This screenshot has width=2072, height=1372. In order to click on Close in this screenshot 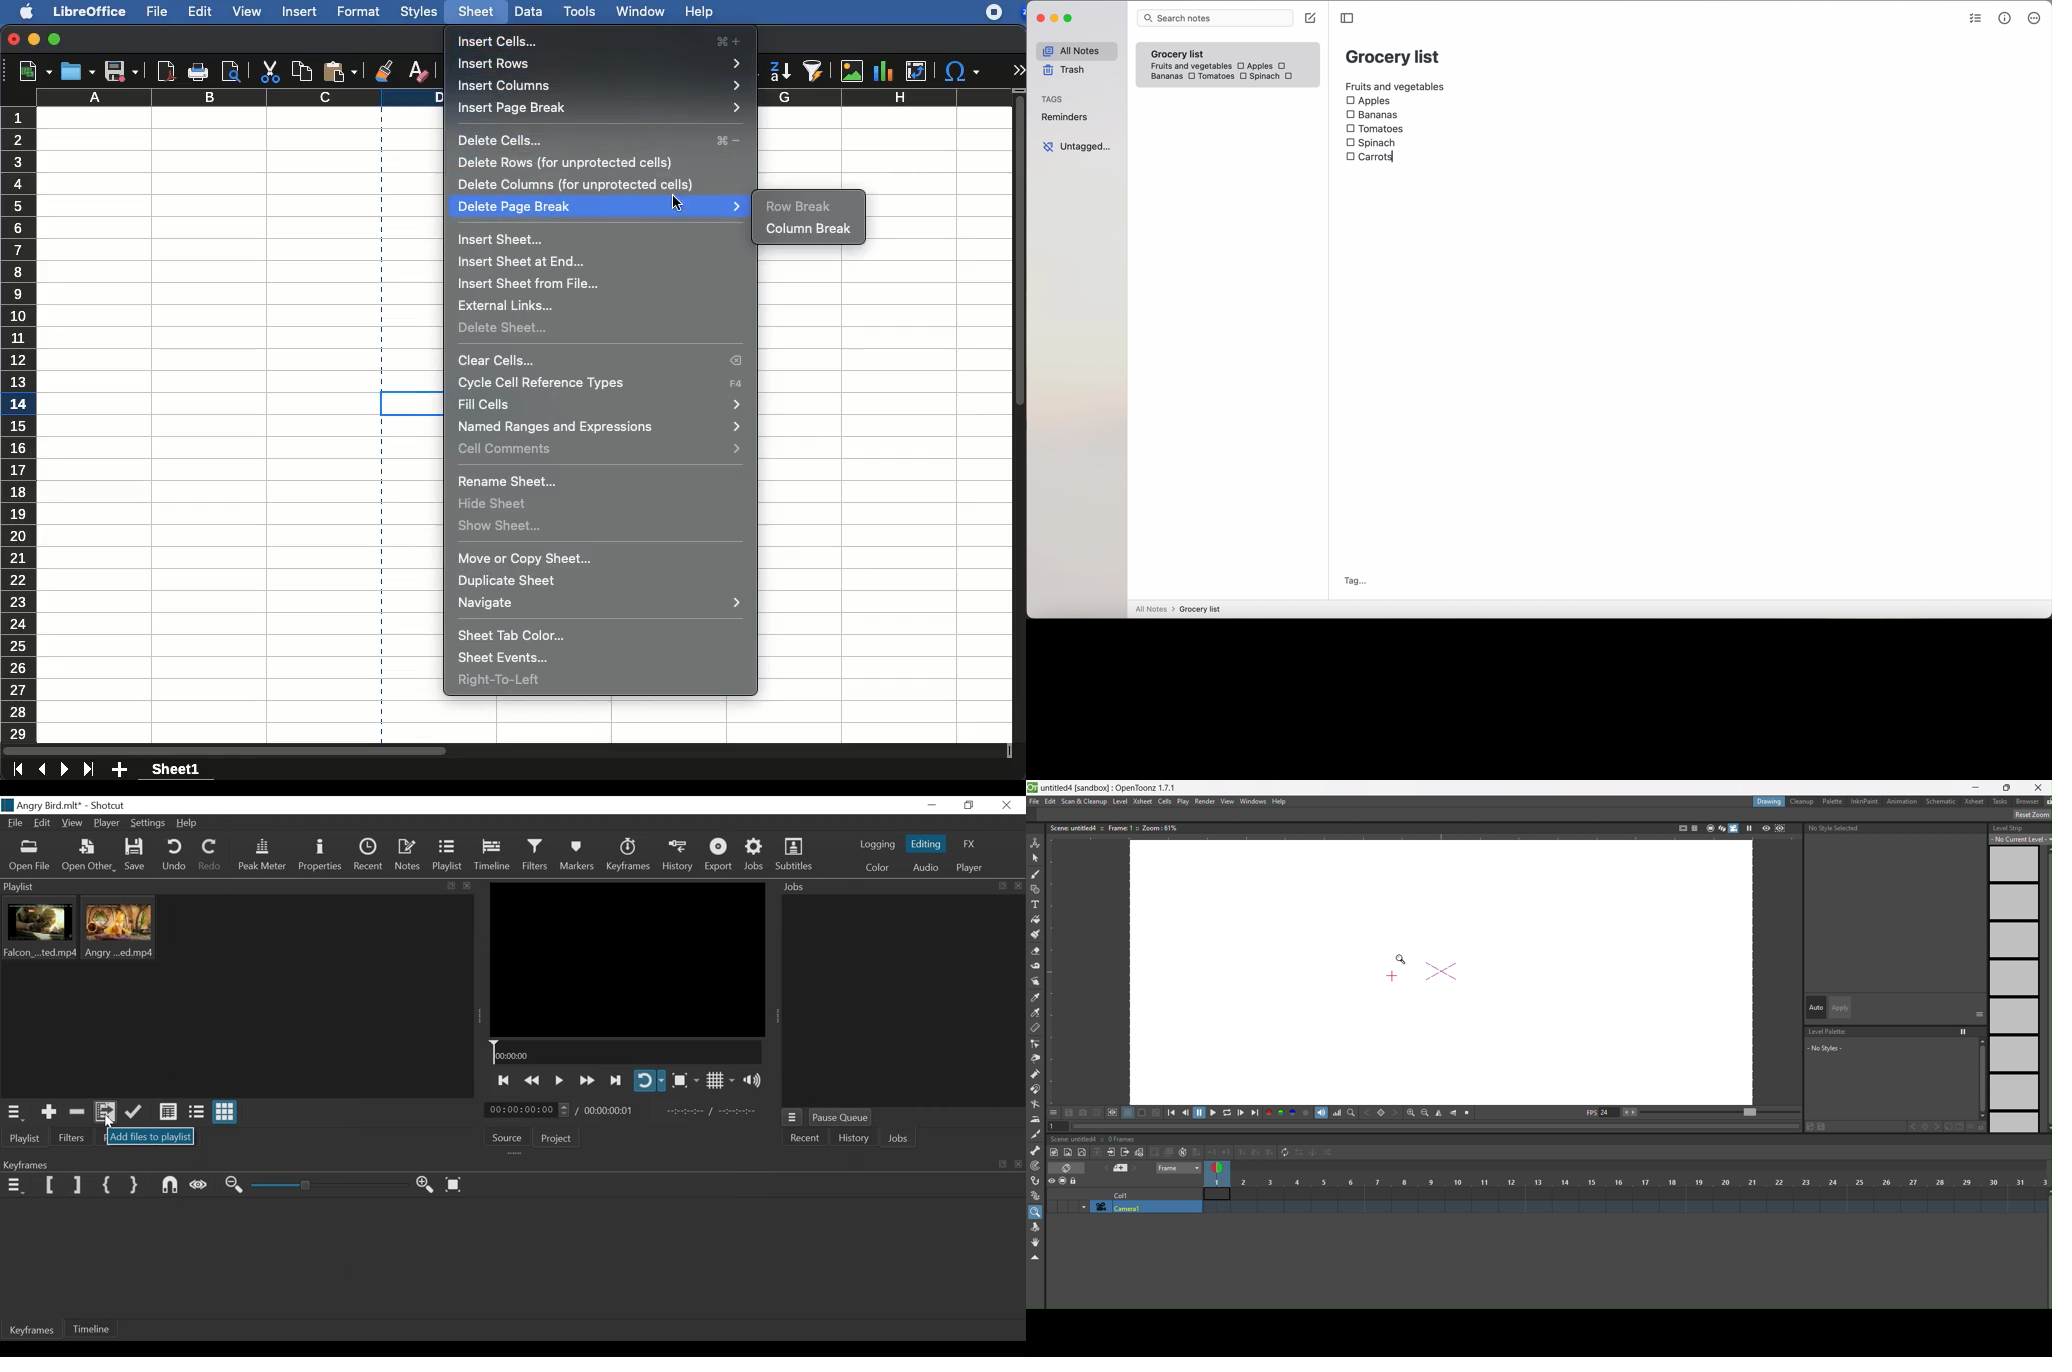, I will do `click(1007, 805)`.